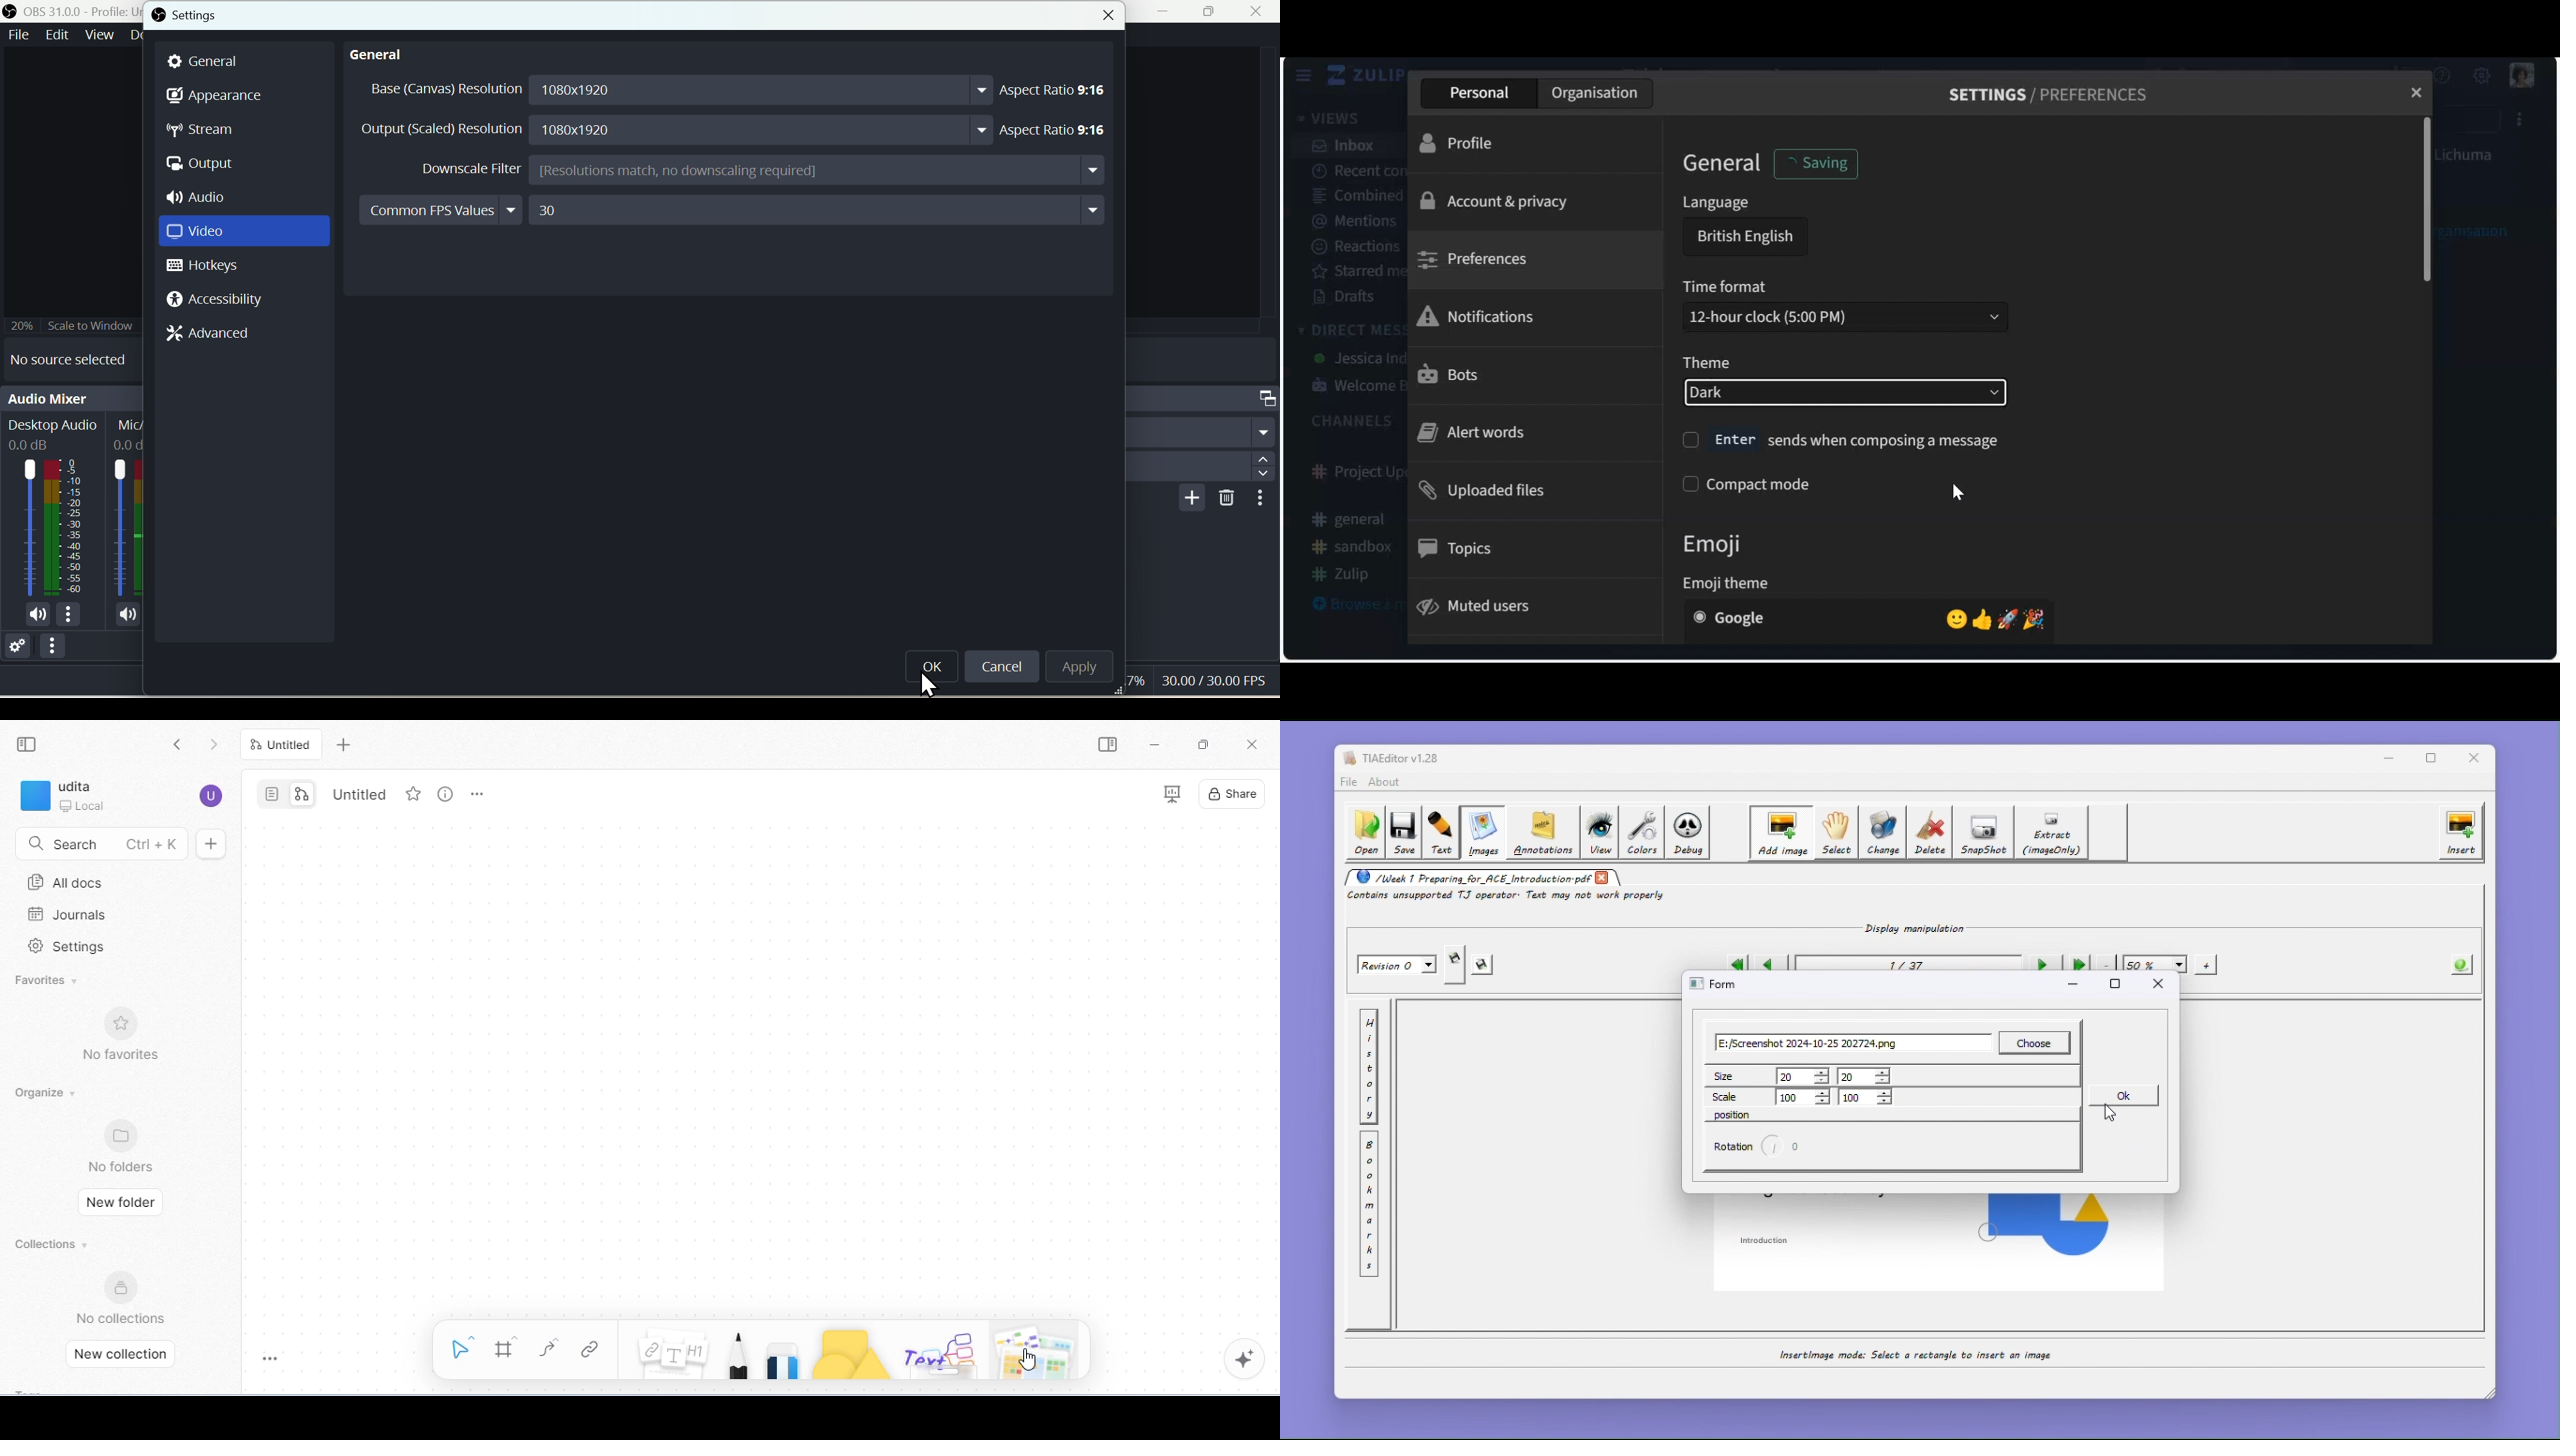  What do you see at coordinates (382, 57) in the screenshot?
I see `general` at bounding box center [382, 57].